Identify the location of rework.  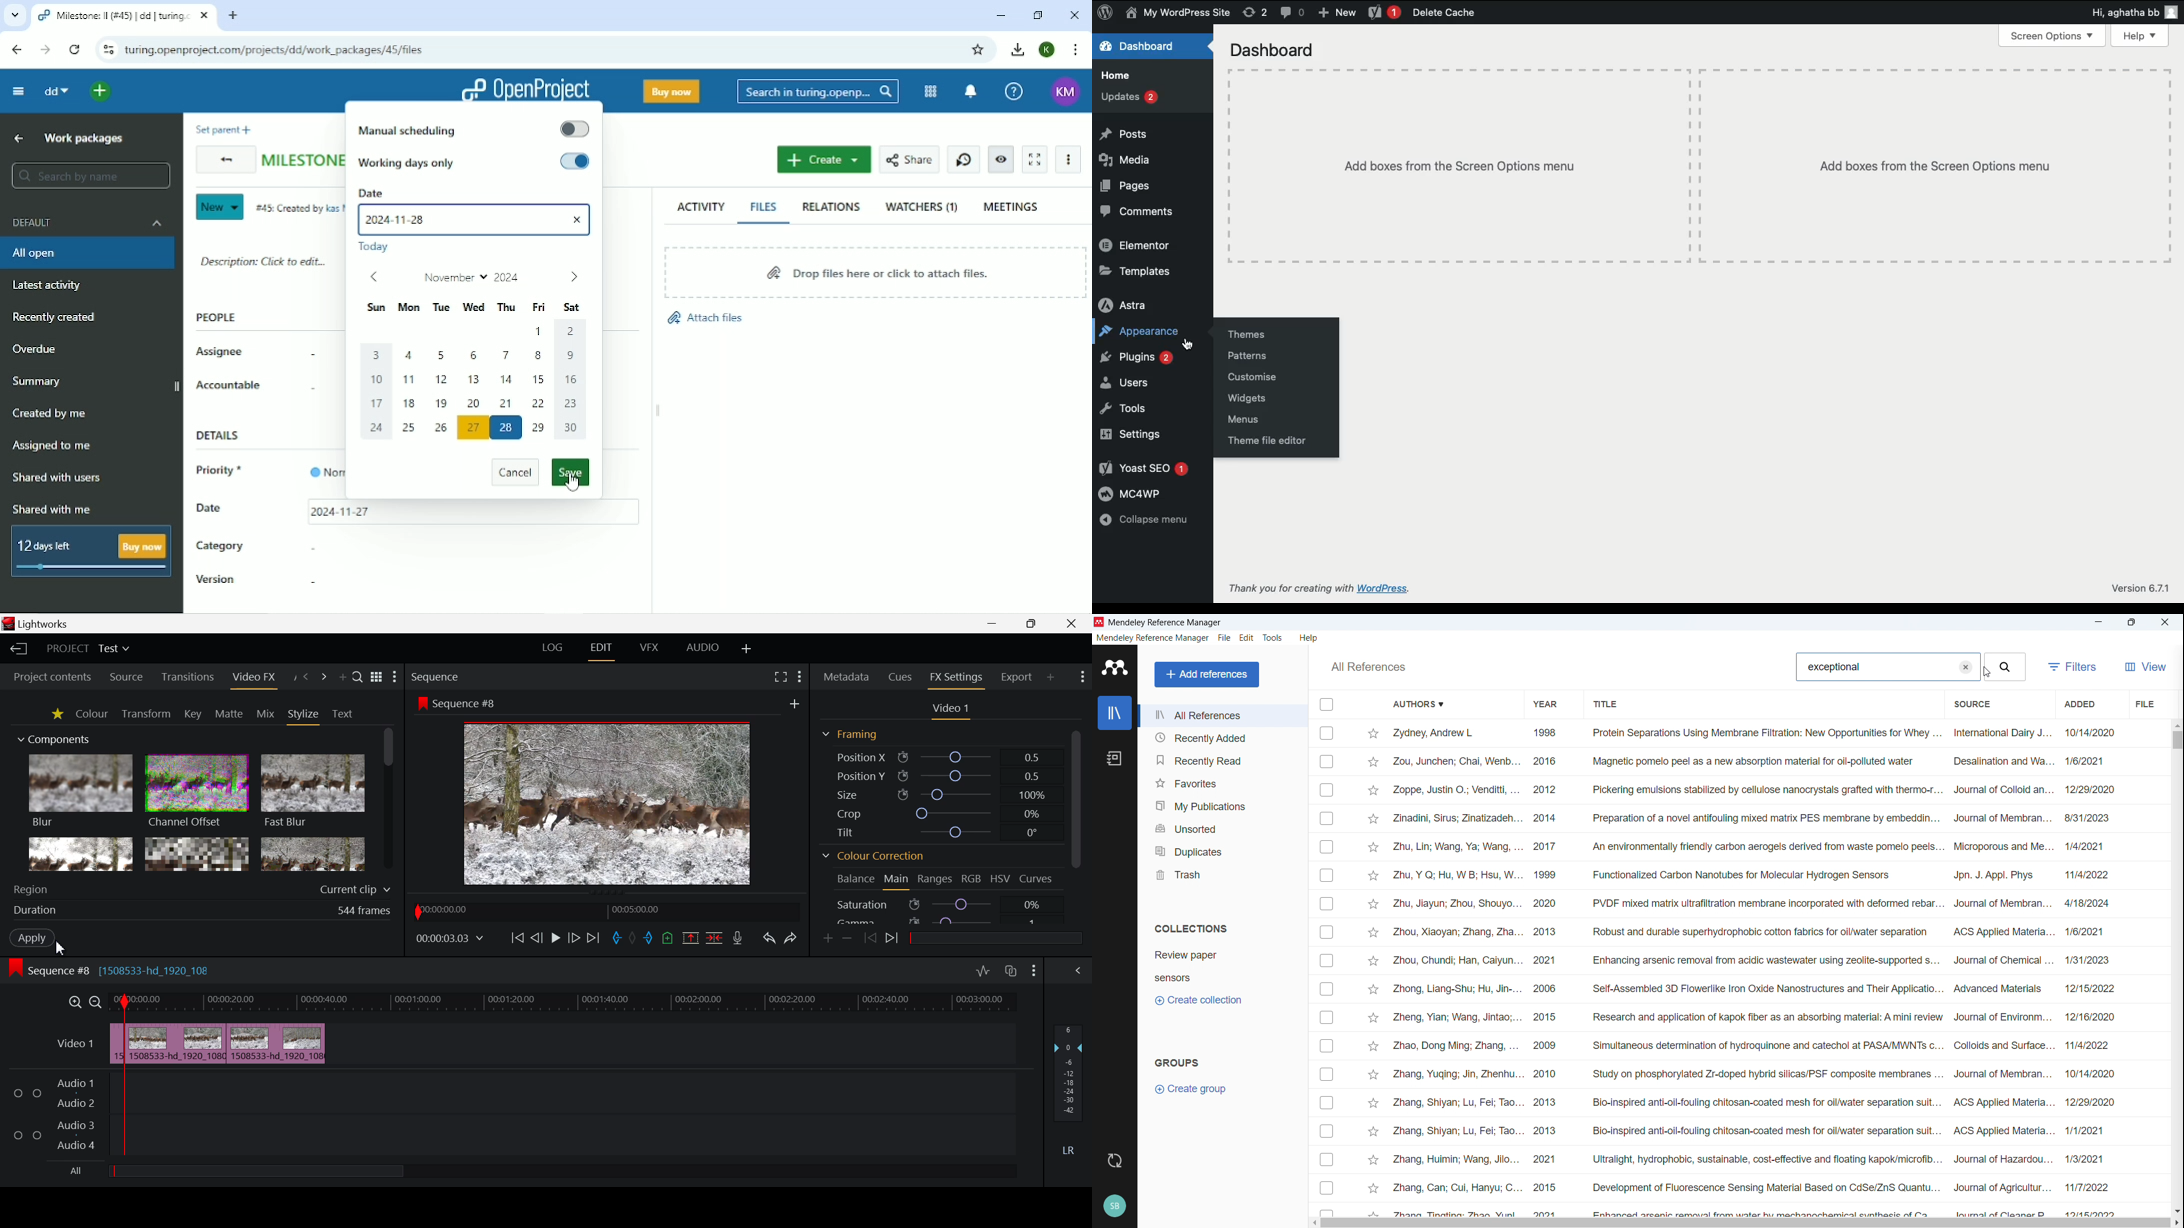
(1253, 11).